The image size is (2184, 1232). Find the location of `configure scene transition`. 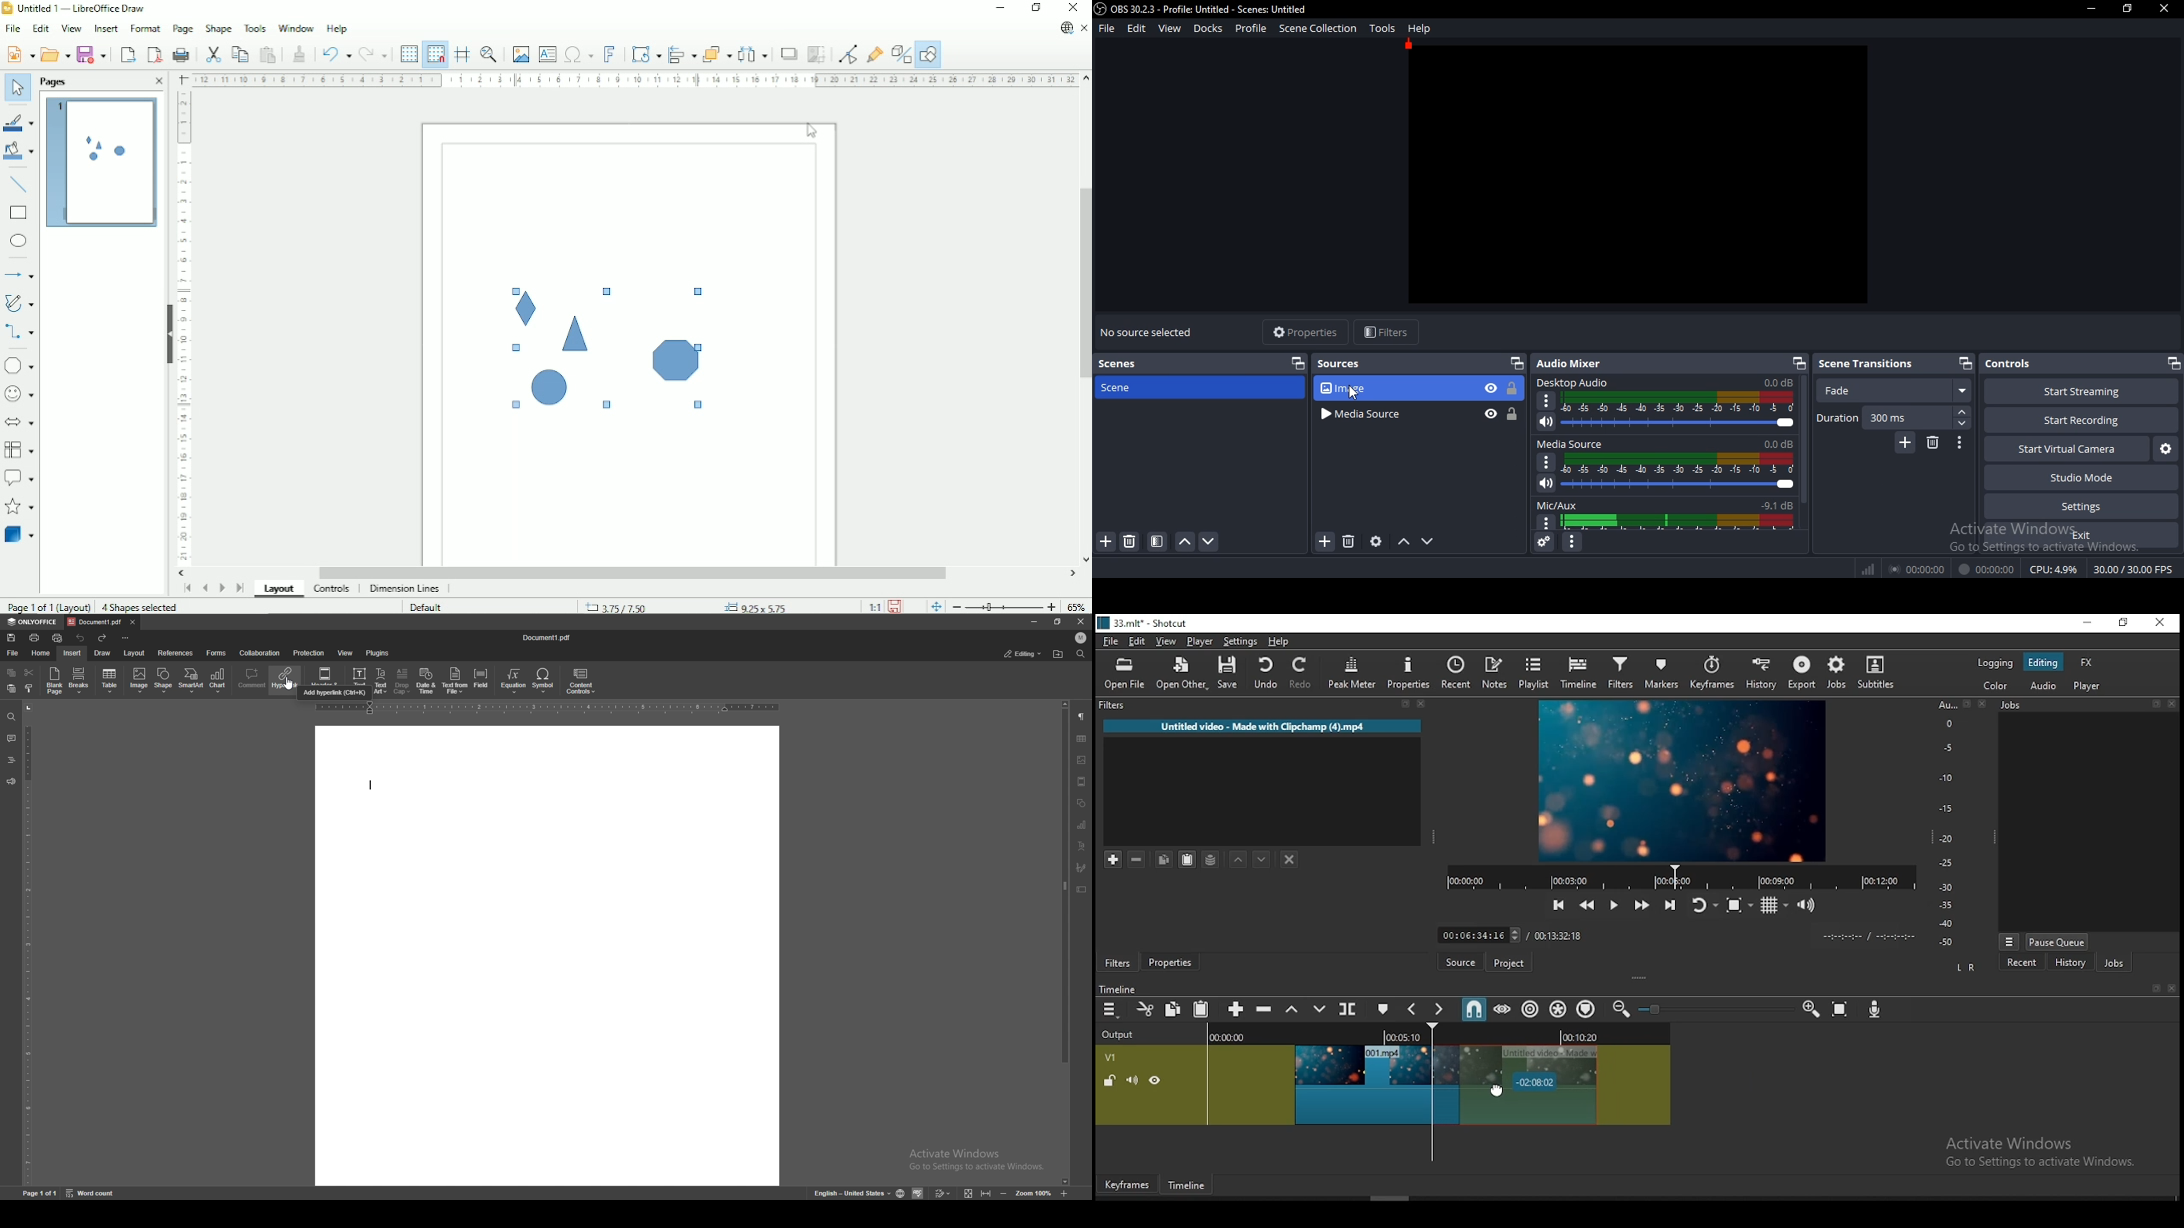

configure scene transition is located at coordinates (1958, 444).